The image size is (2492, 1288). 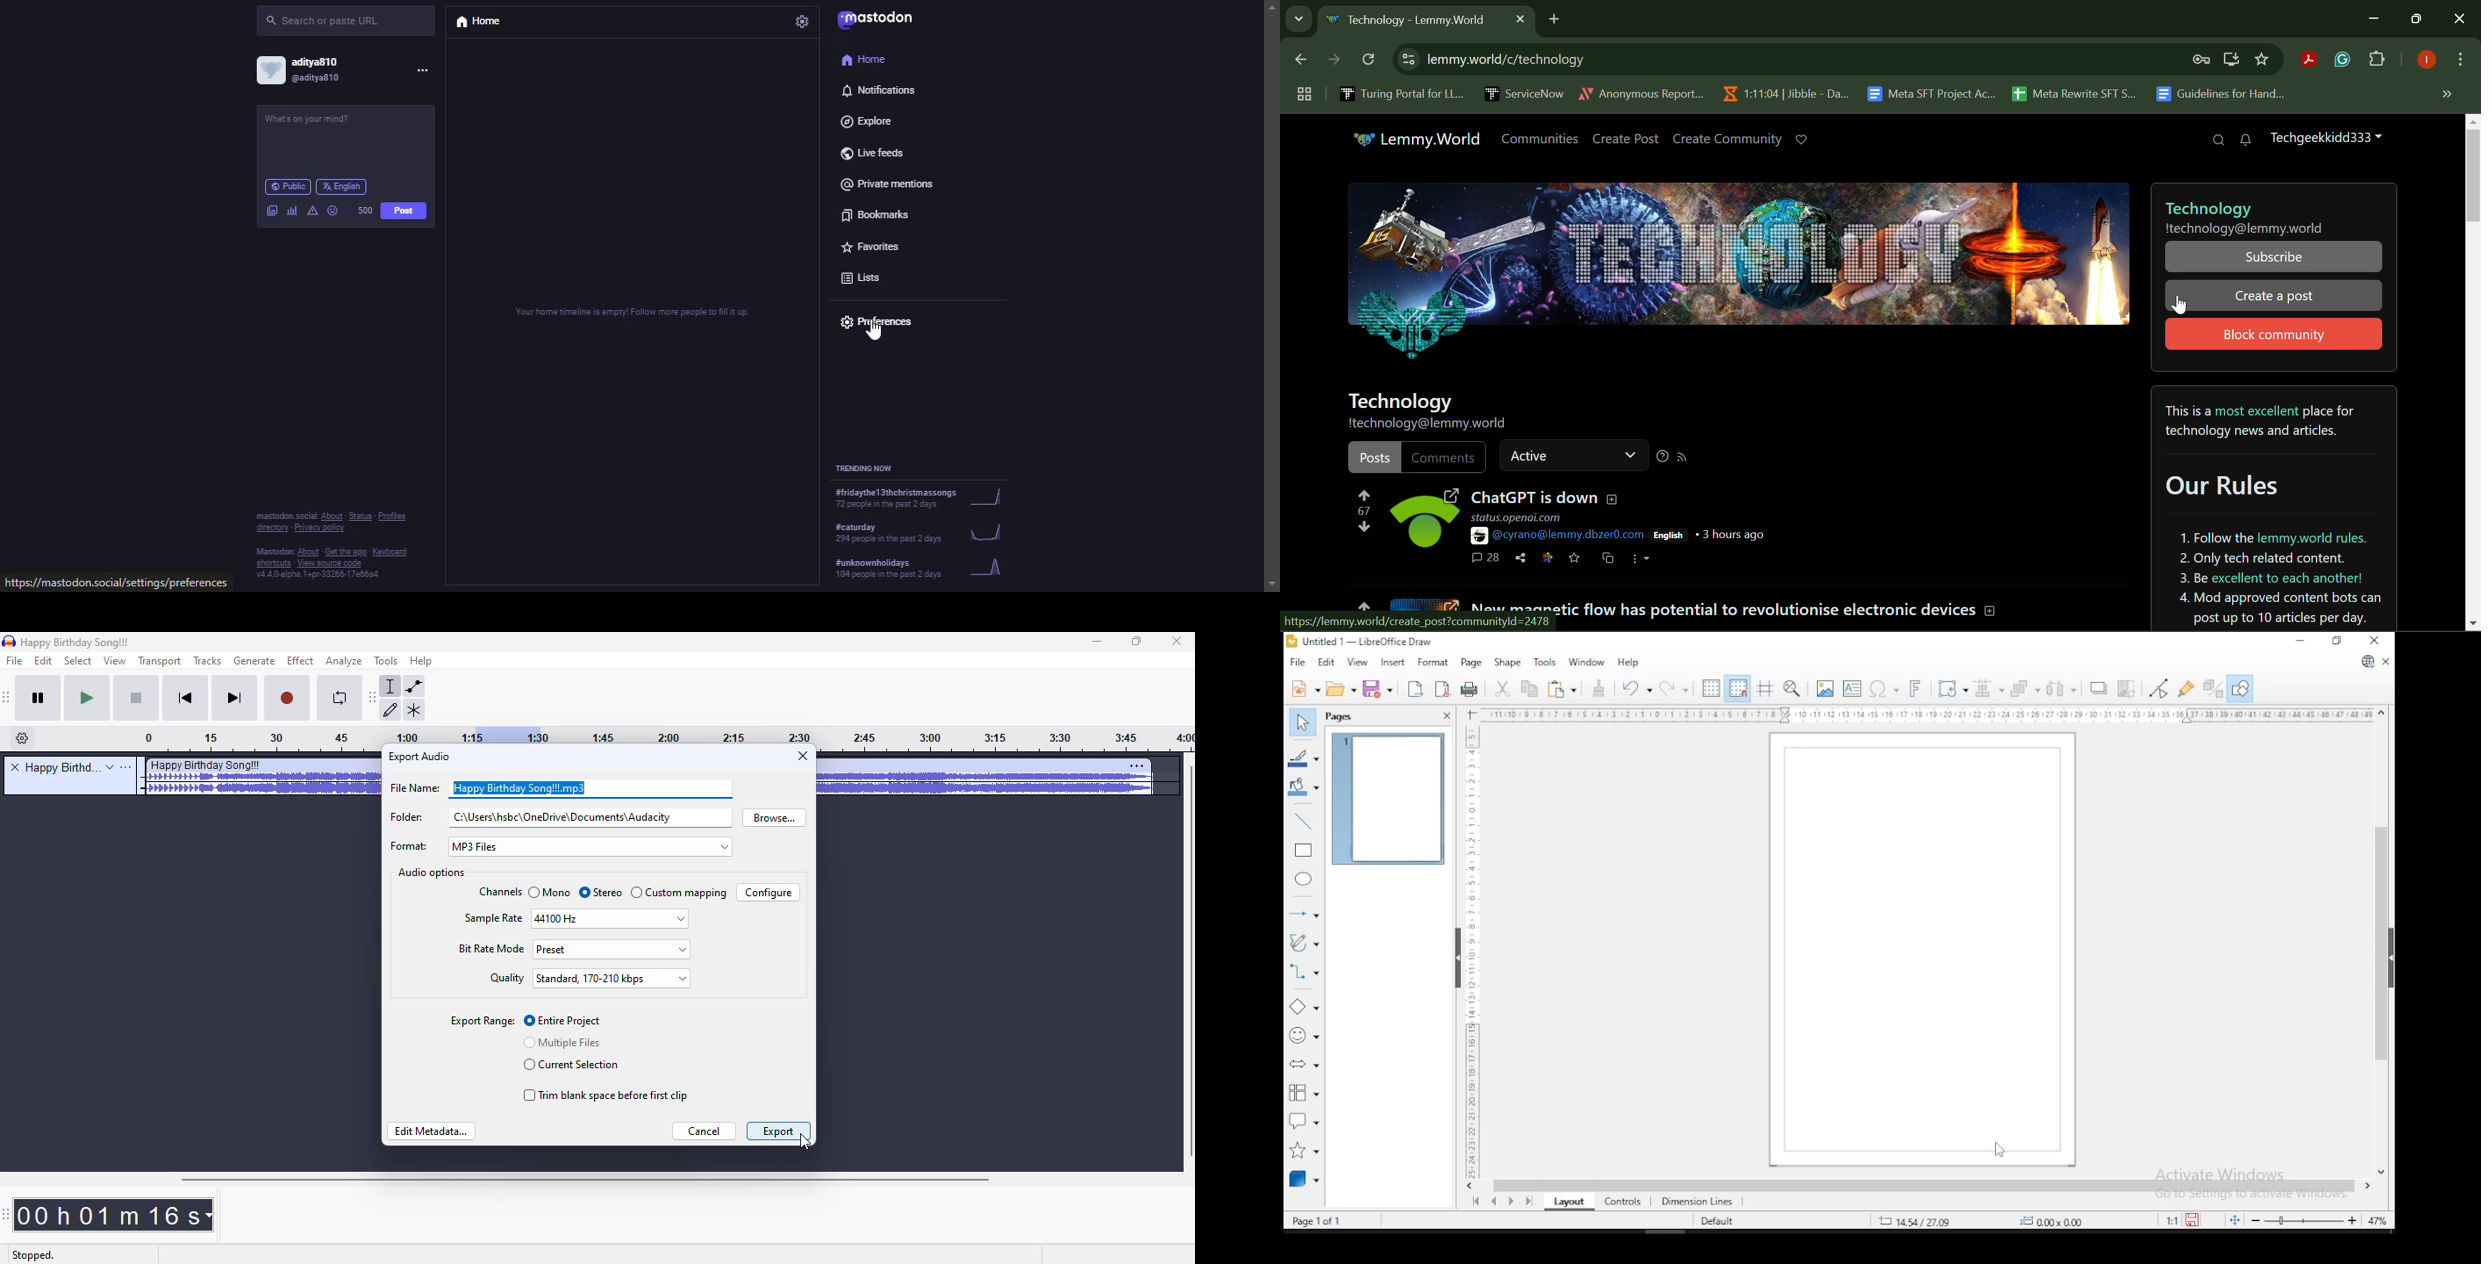 What do you see at coordinates (421, 757) in the screenshot?
I see `export audio` at bounding box center [421, 757].